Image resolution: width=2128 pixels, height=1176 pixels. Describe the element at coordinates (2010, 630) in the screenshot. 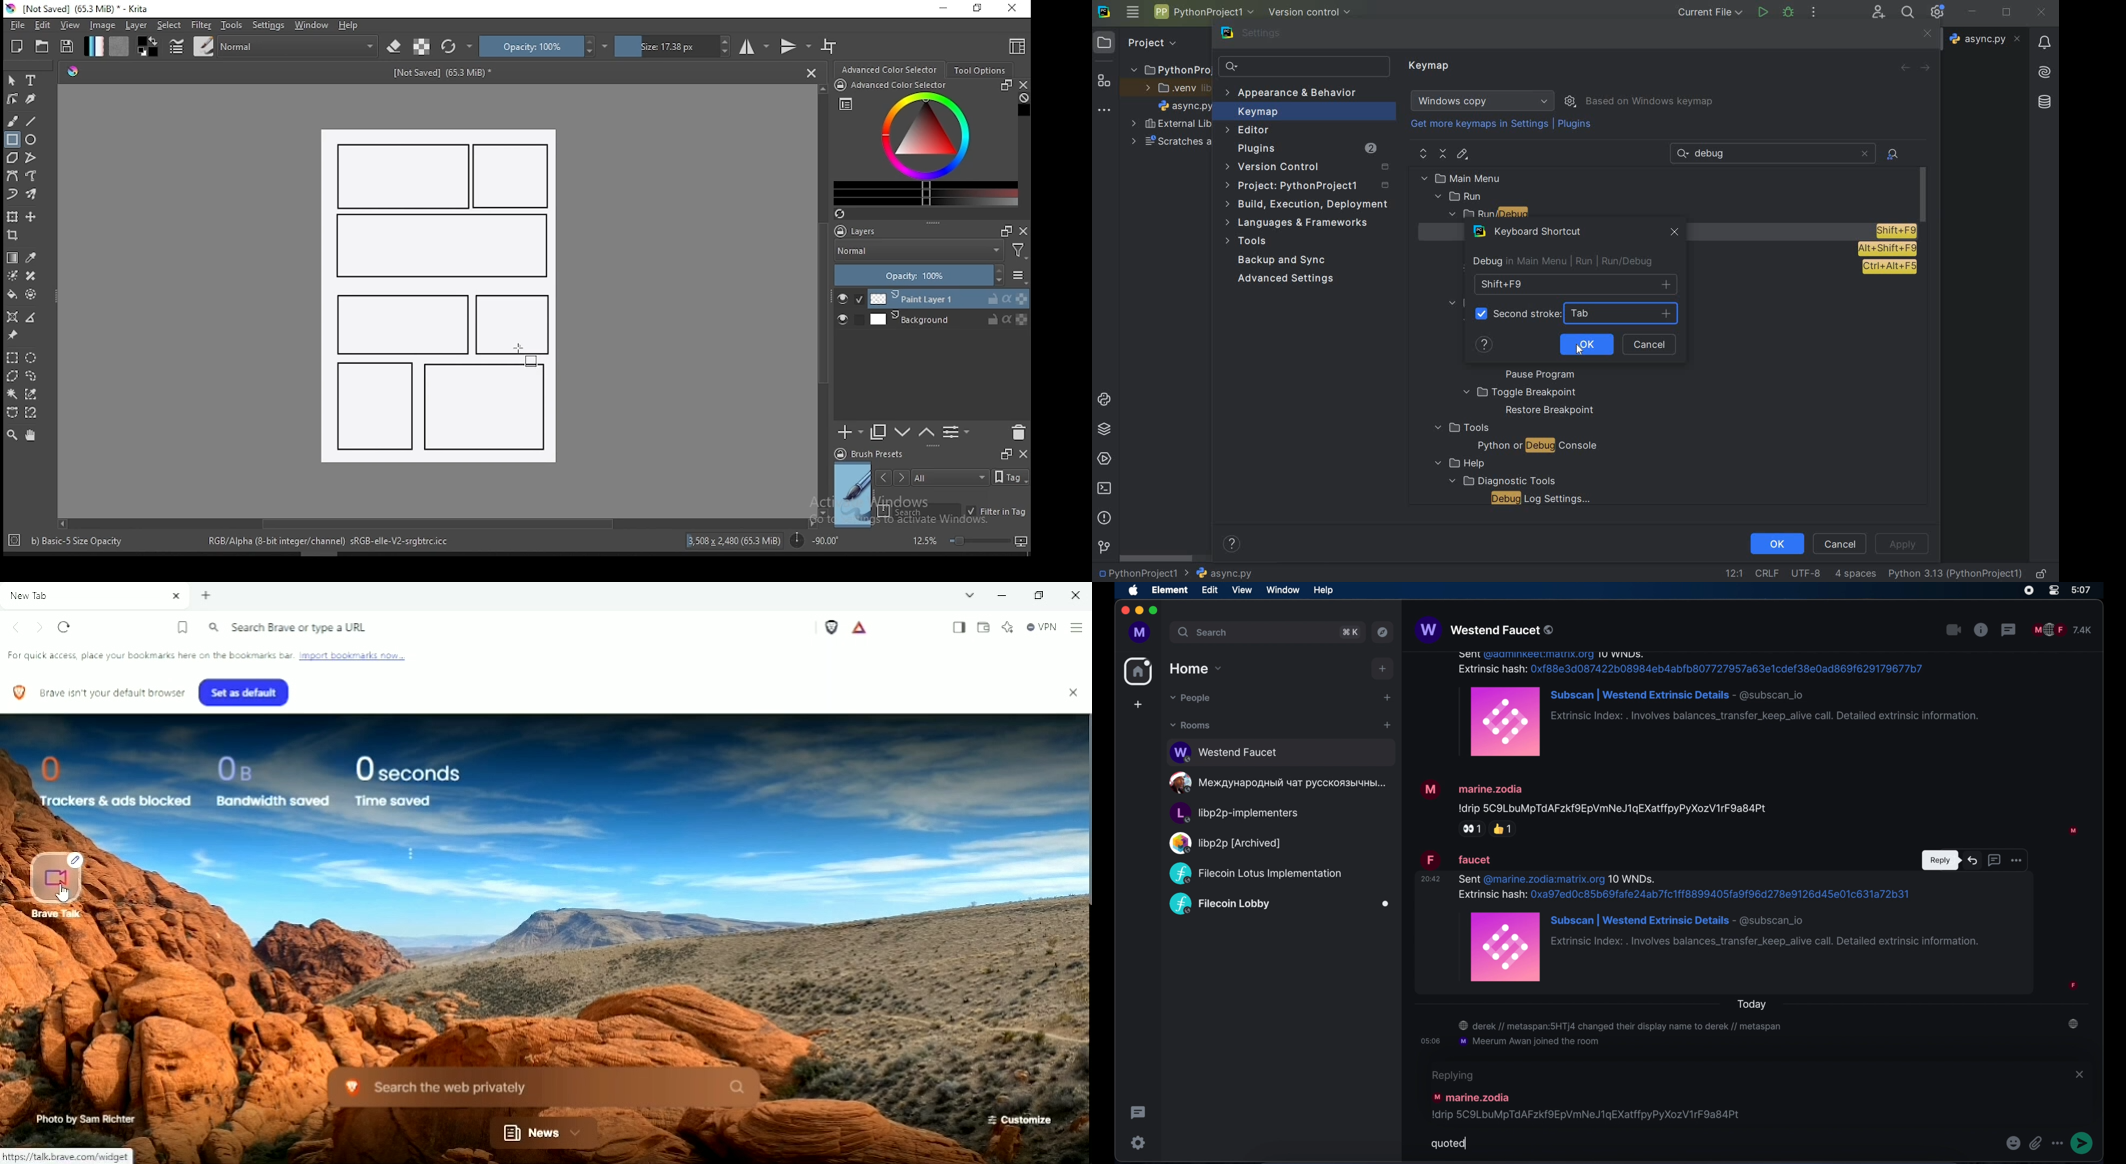

I see `threads` at that location.